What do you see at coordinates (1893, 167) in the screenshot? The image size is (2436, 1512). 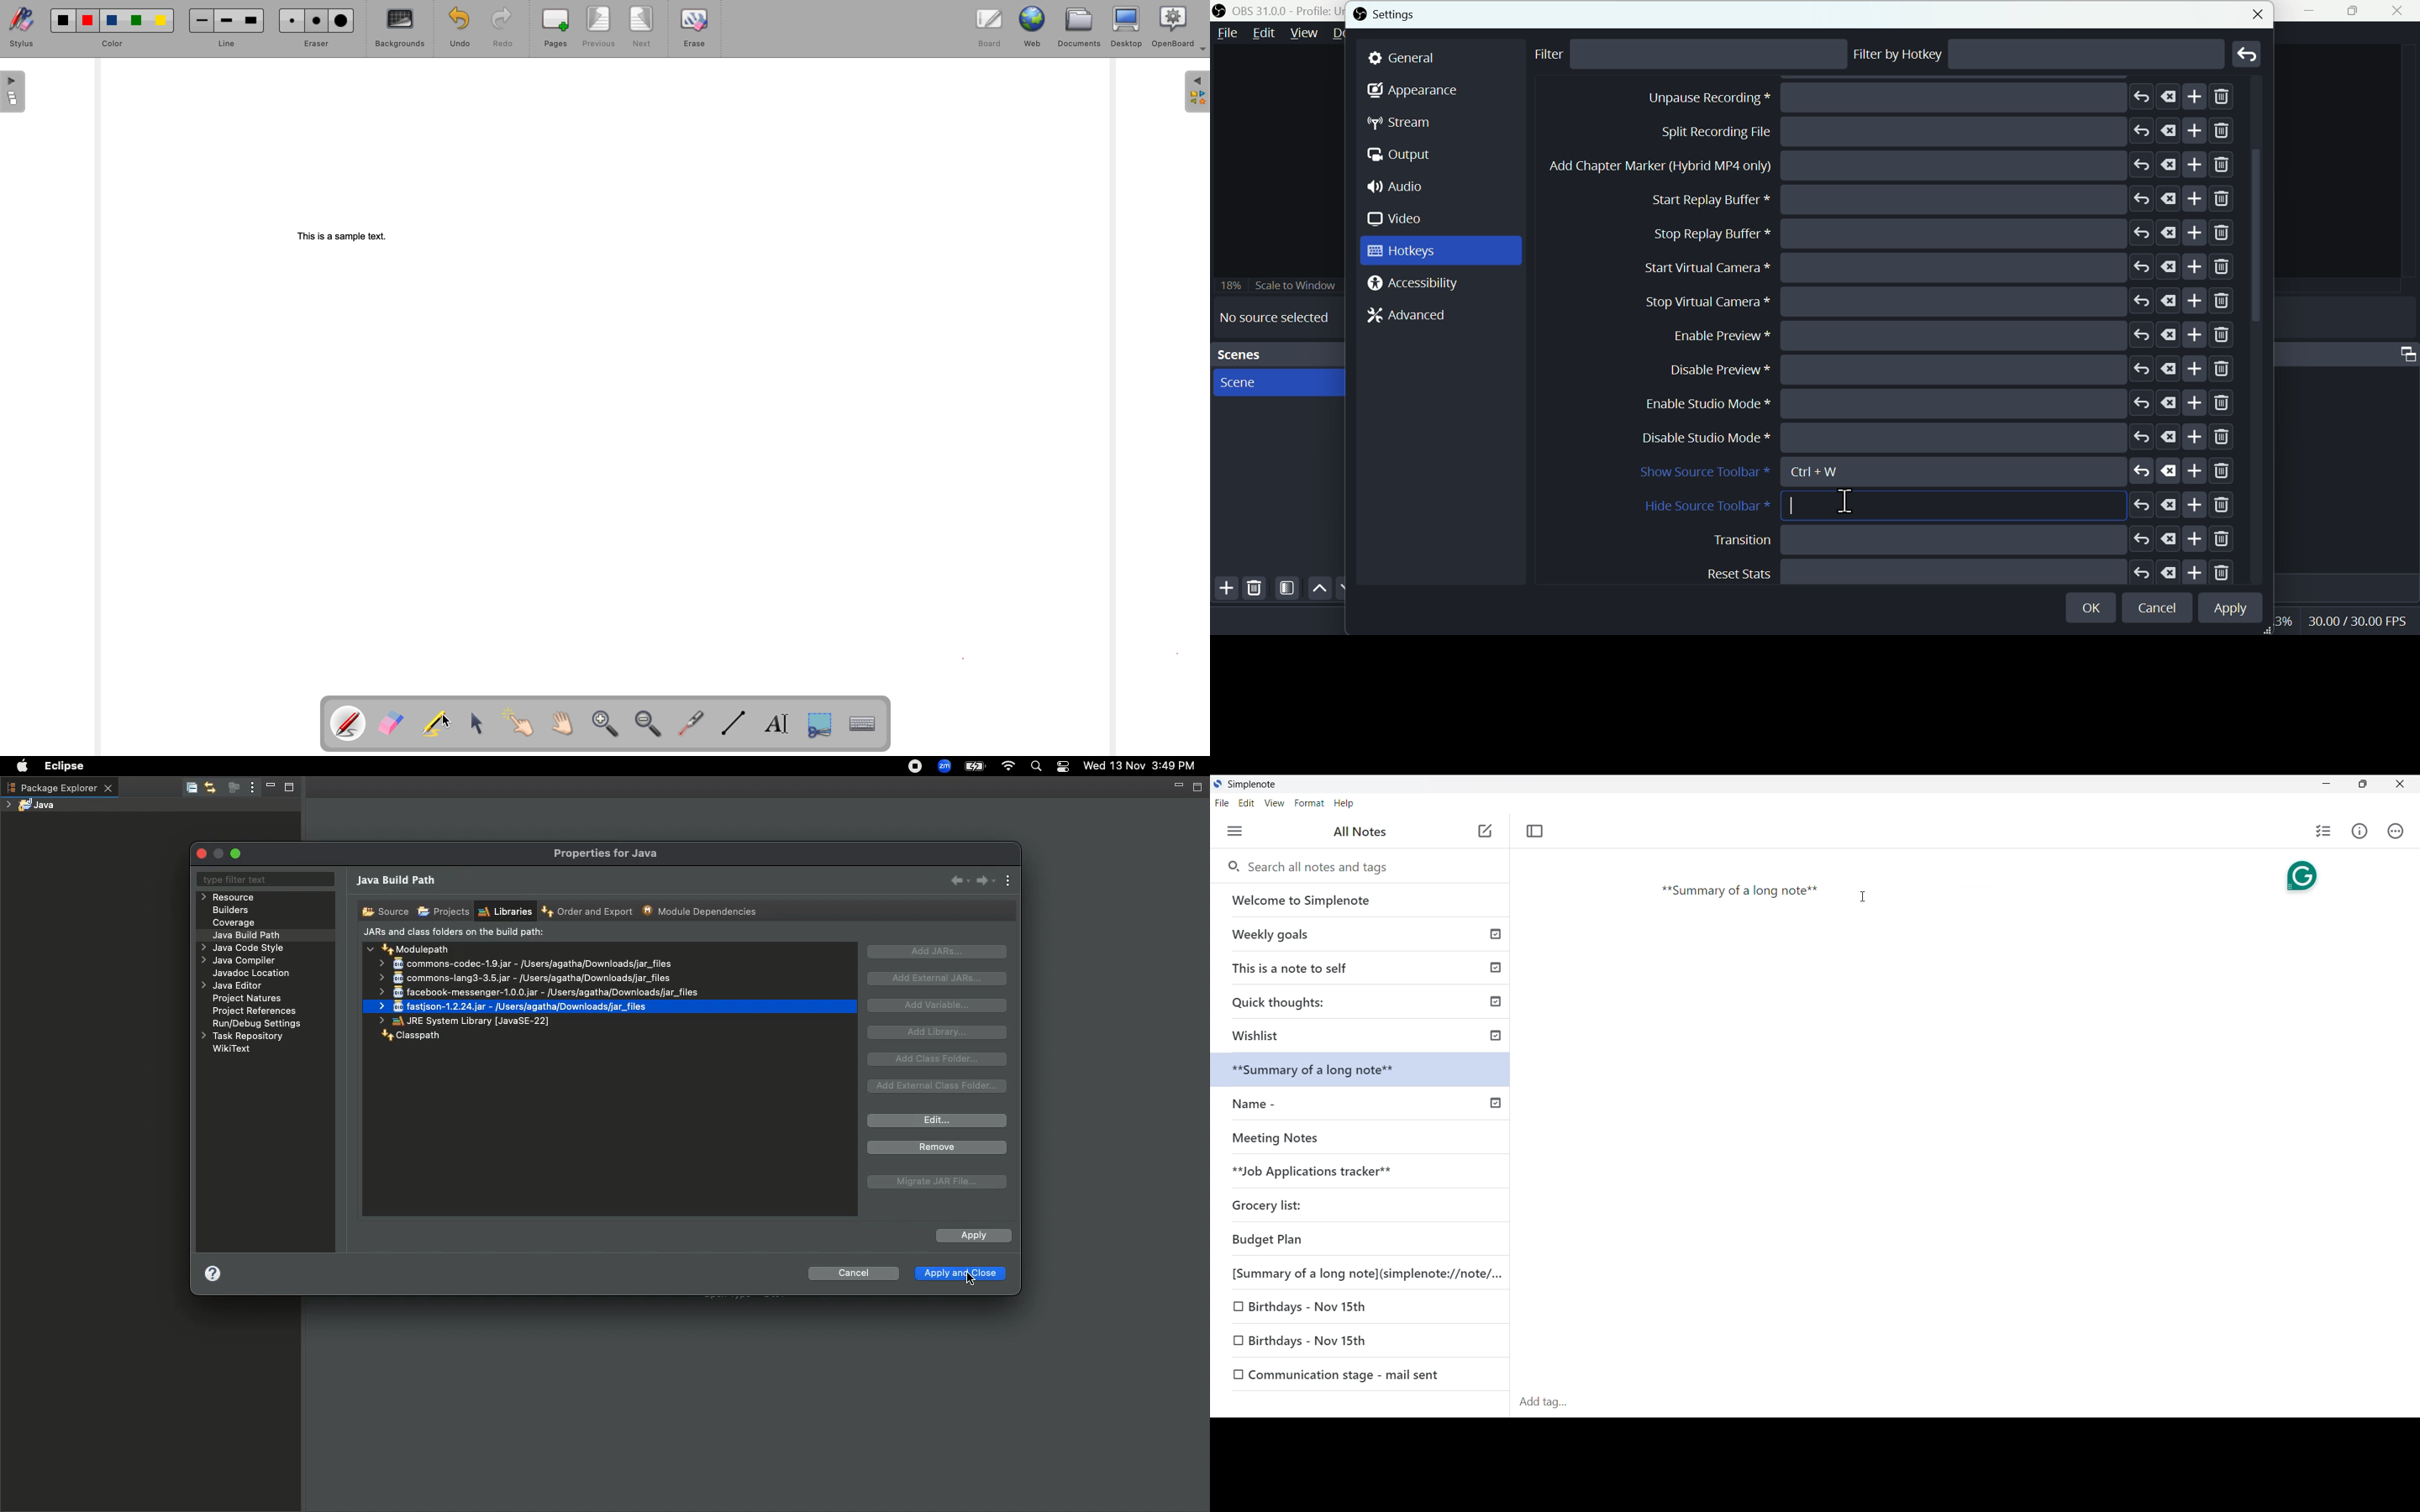 I see `Stop recording` at bounding box center [1893, 167].